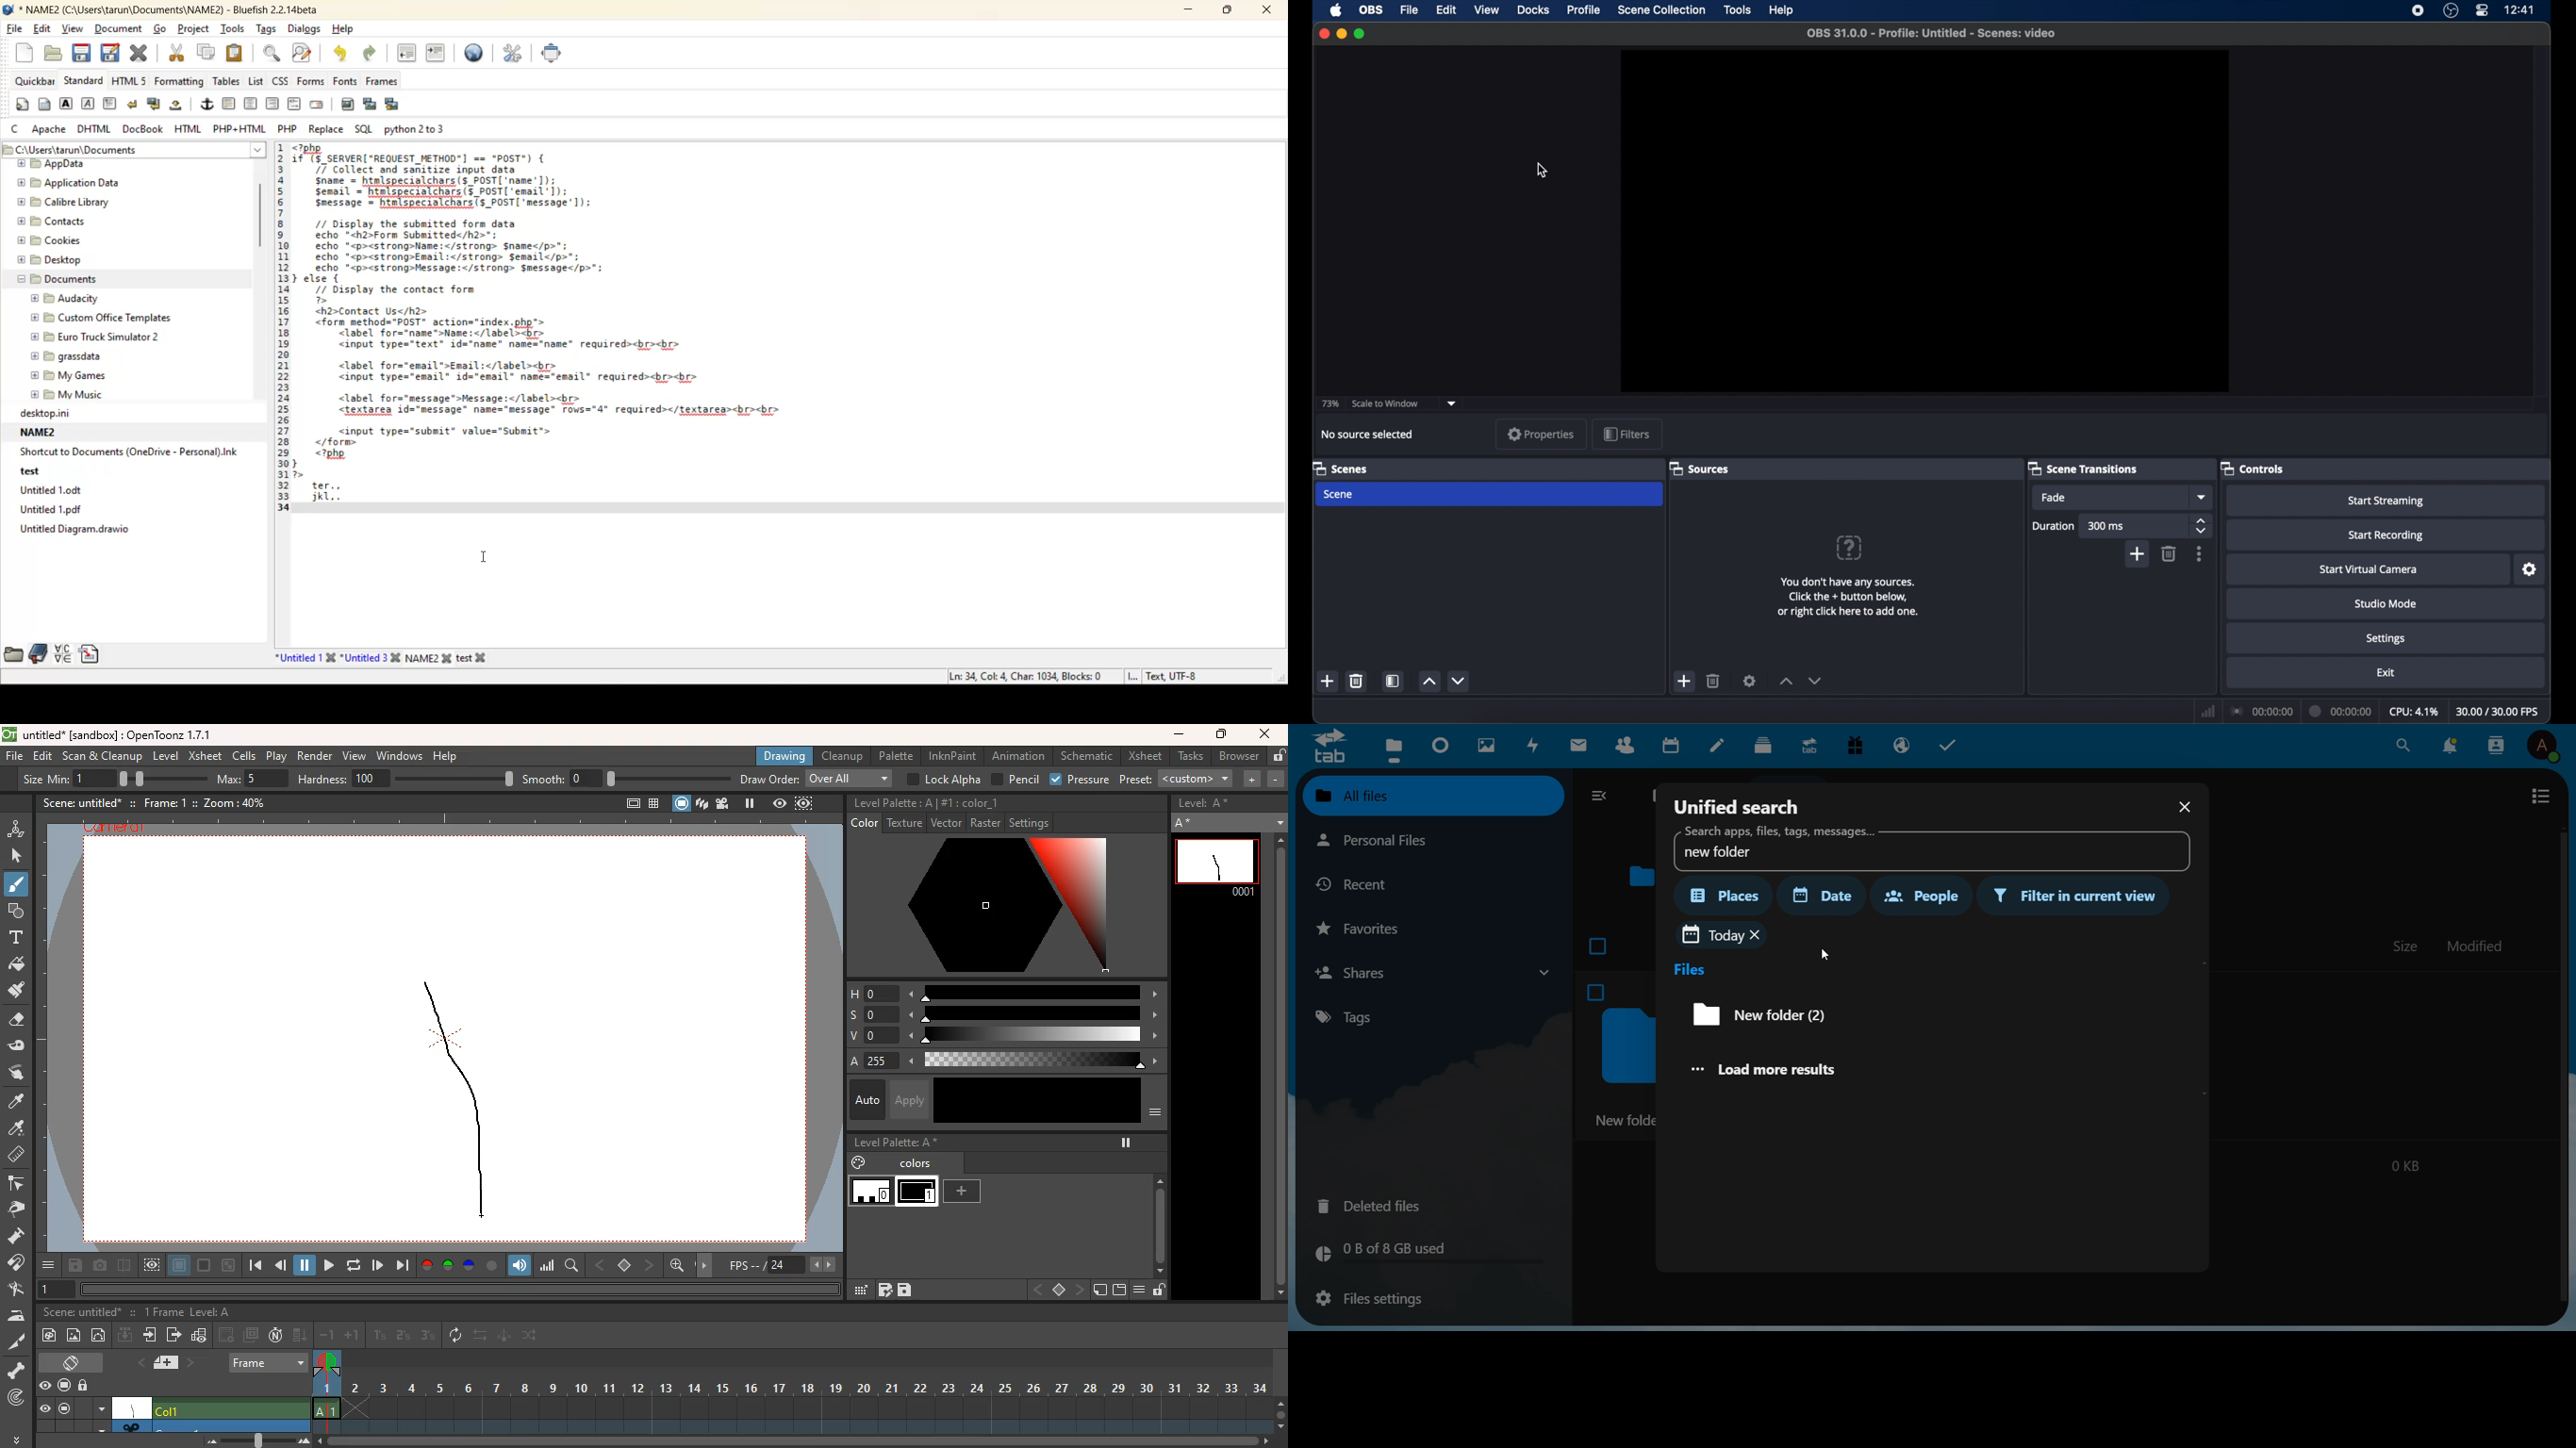  What do you see at coordinates (342, 54) in the screenshot?
I see `undo` at bounding box center [342, 54].